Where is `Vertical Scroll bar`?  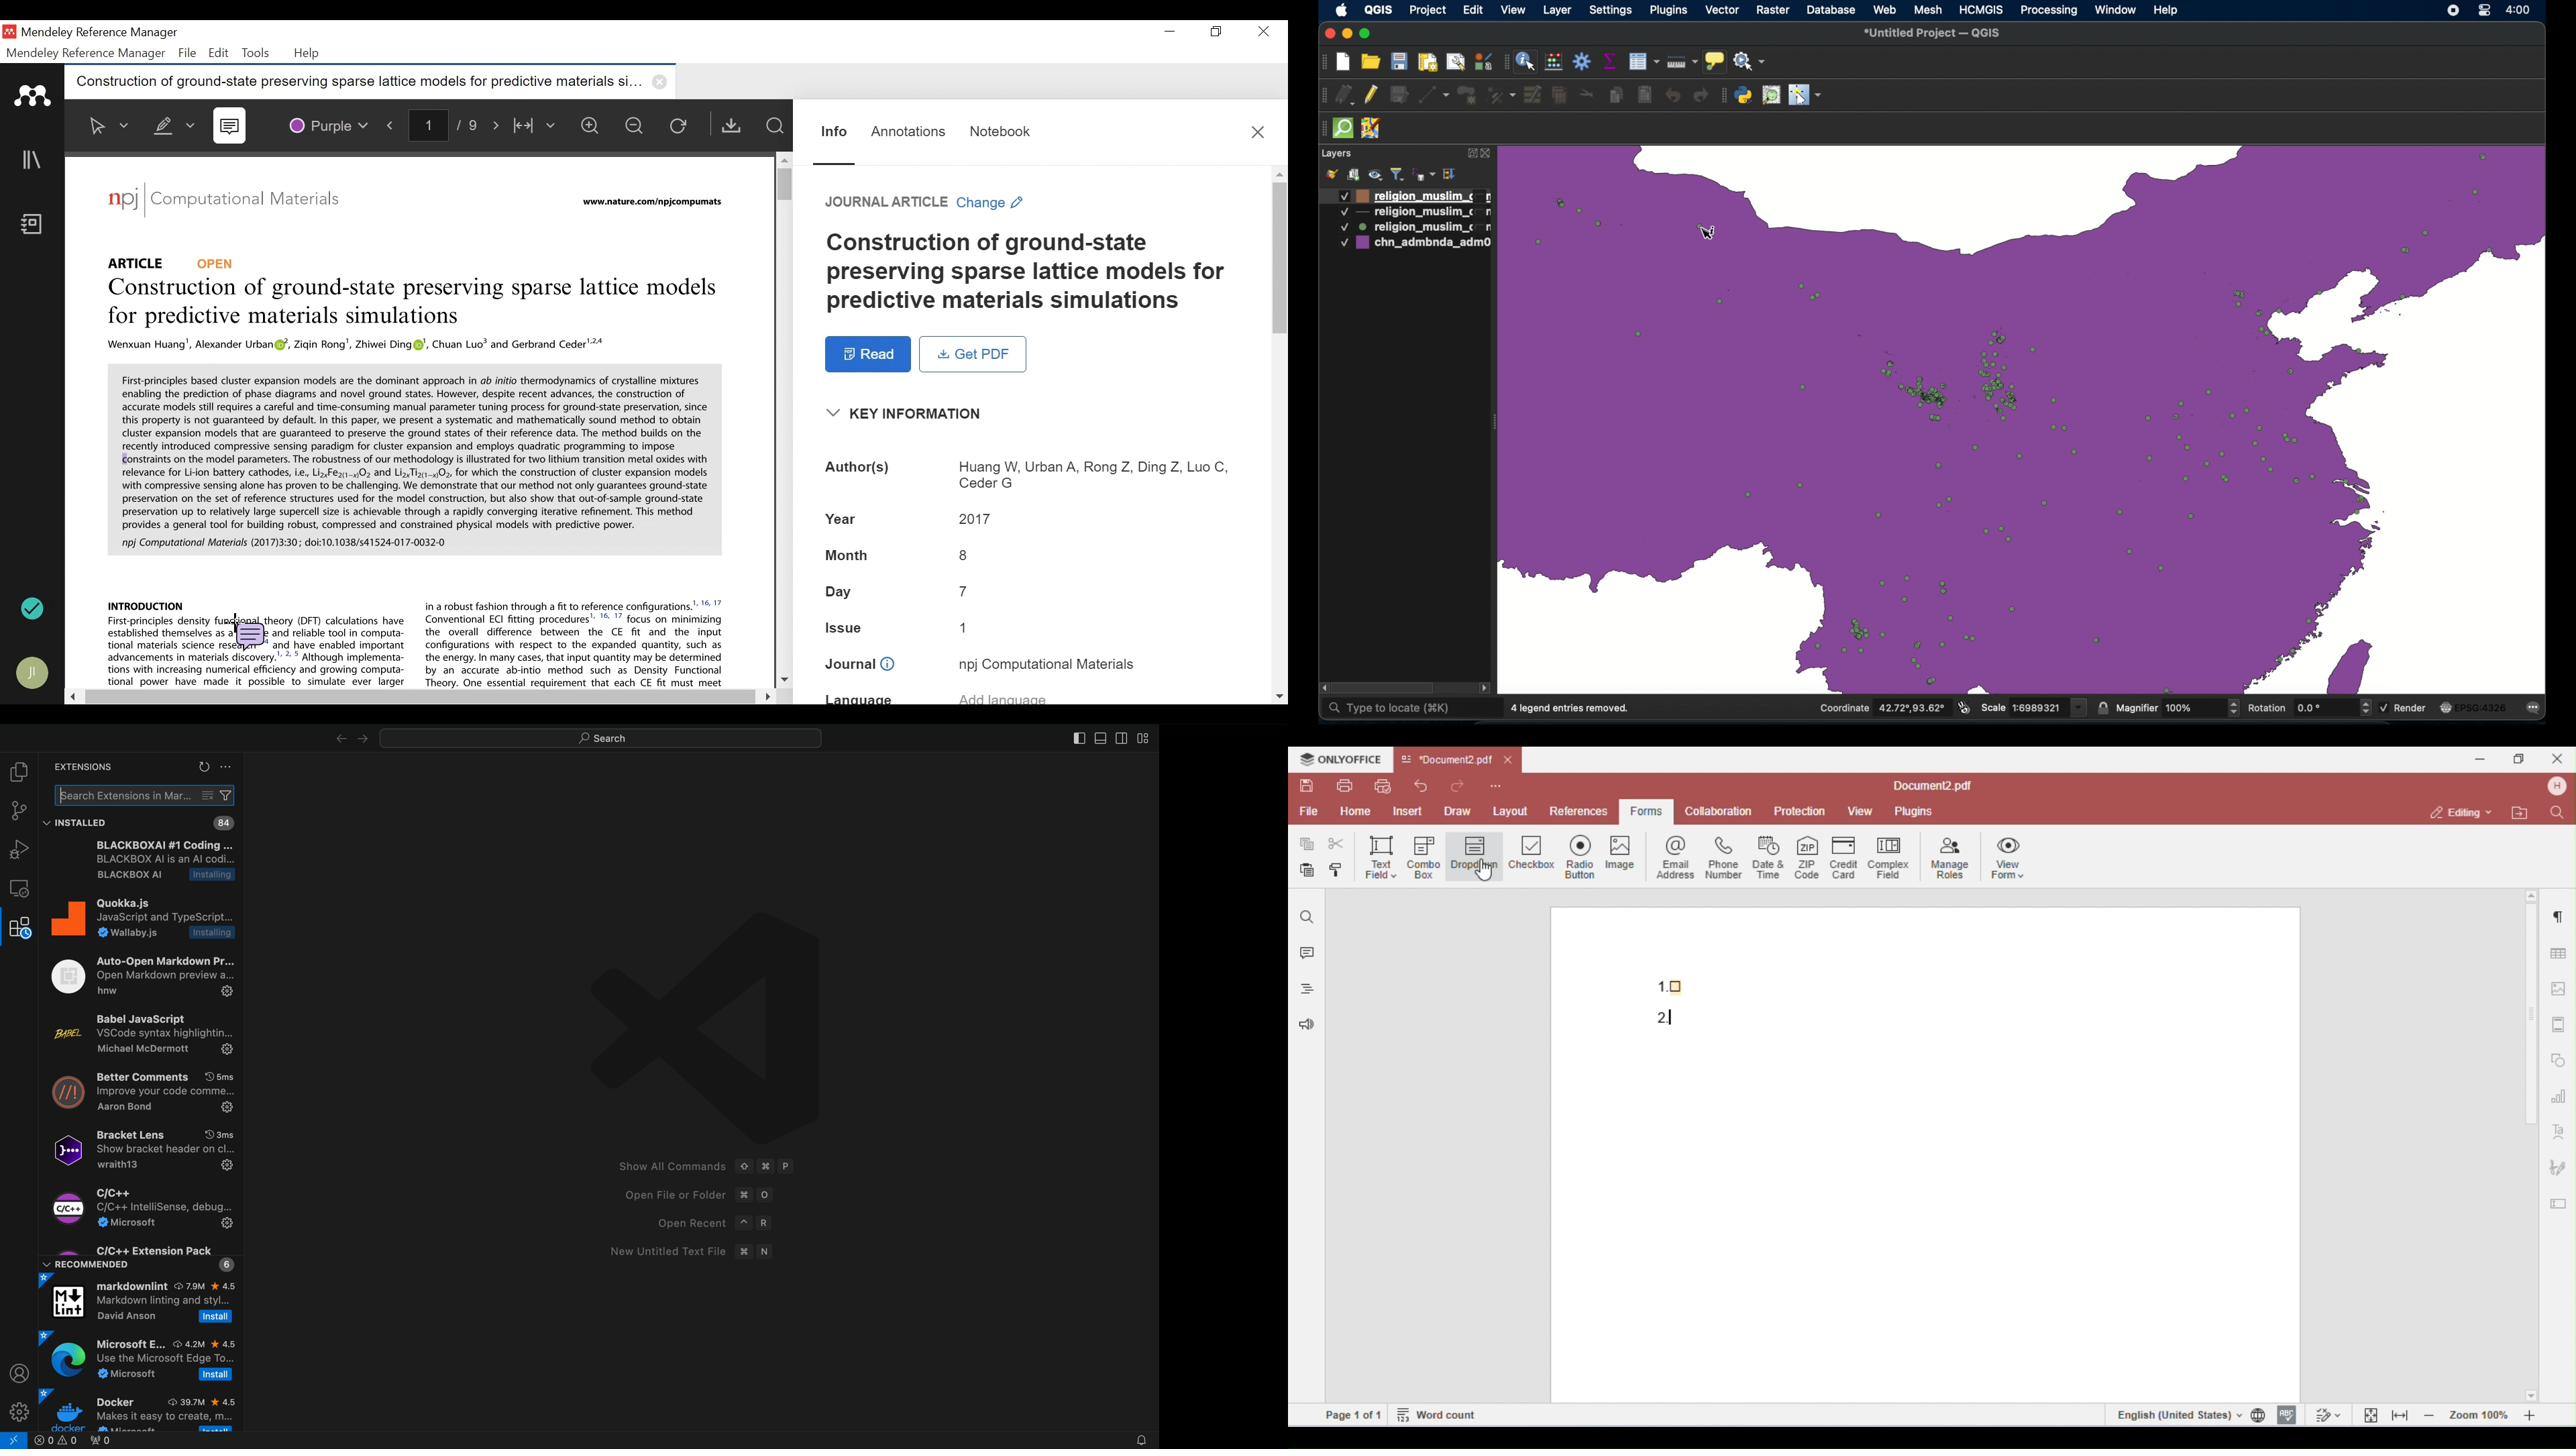
Vertical Scroll bar is located at coordinates (782, 184).